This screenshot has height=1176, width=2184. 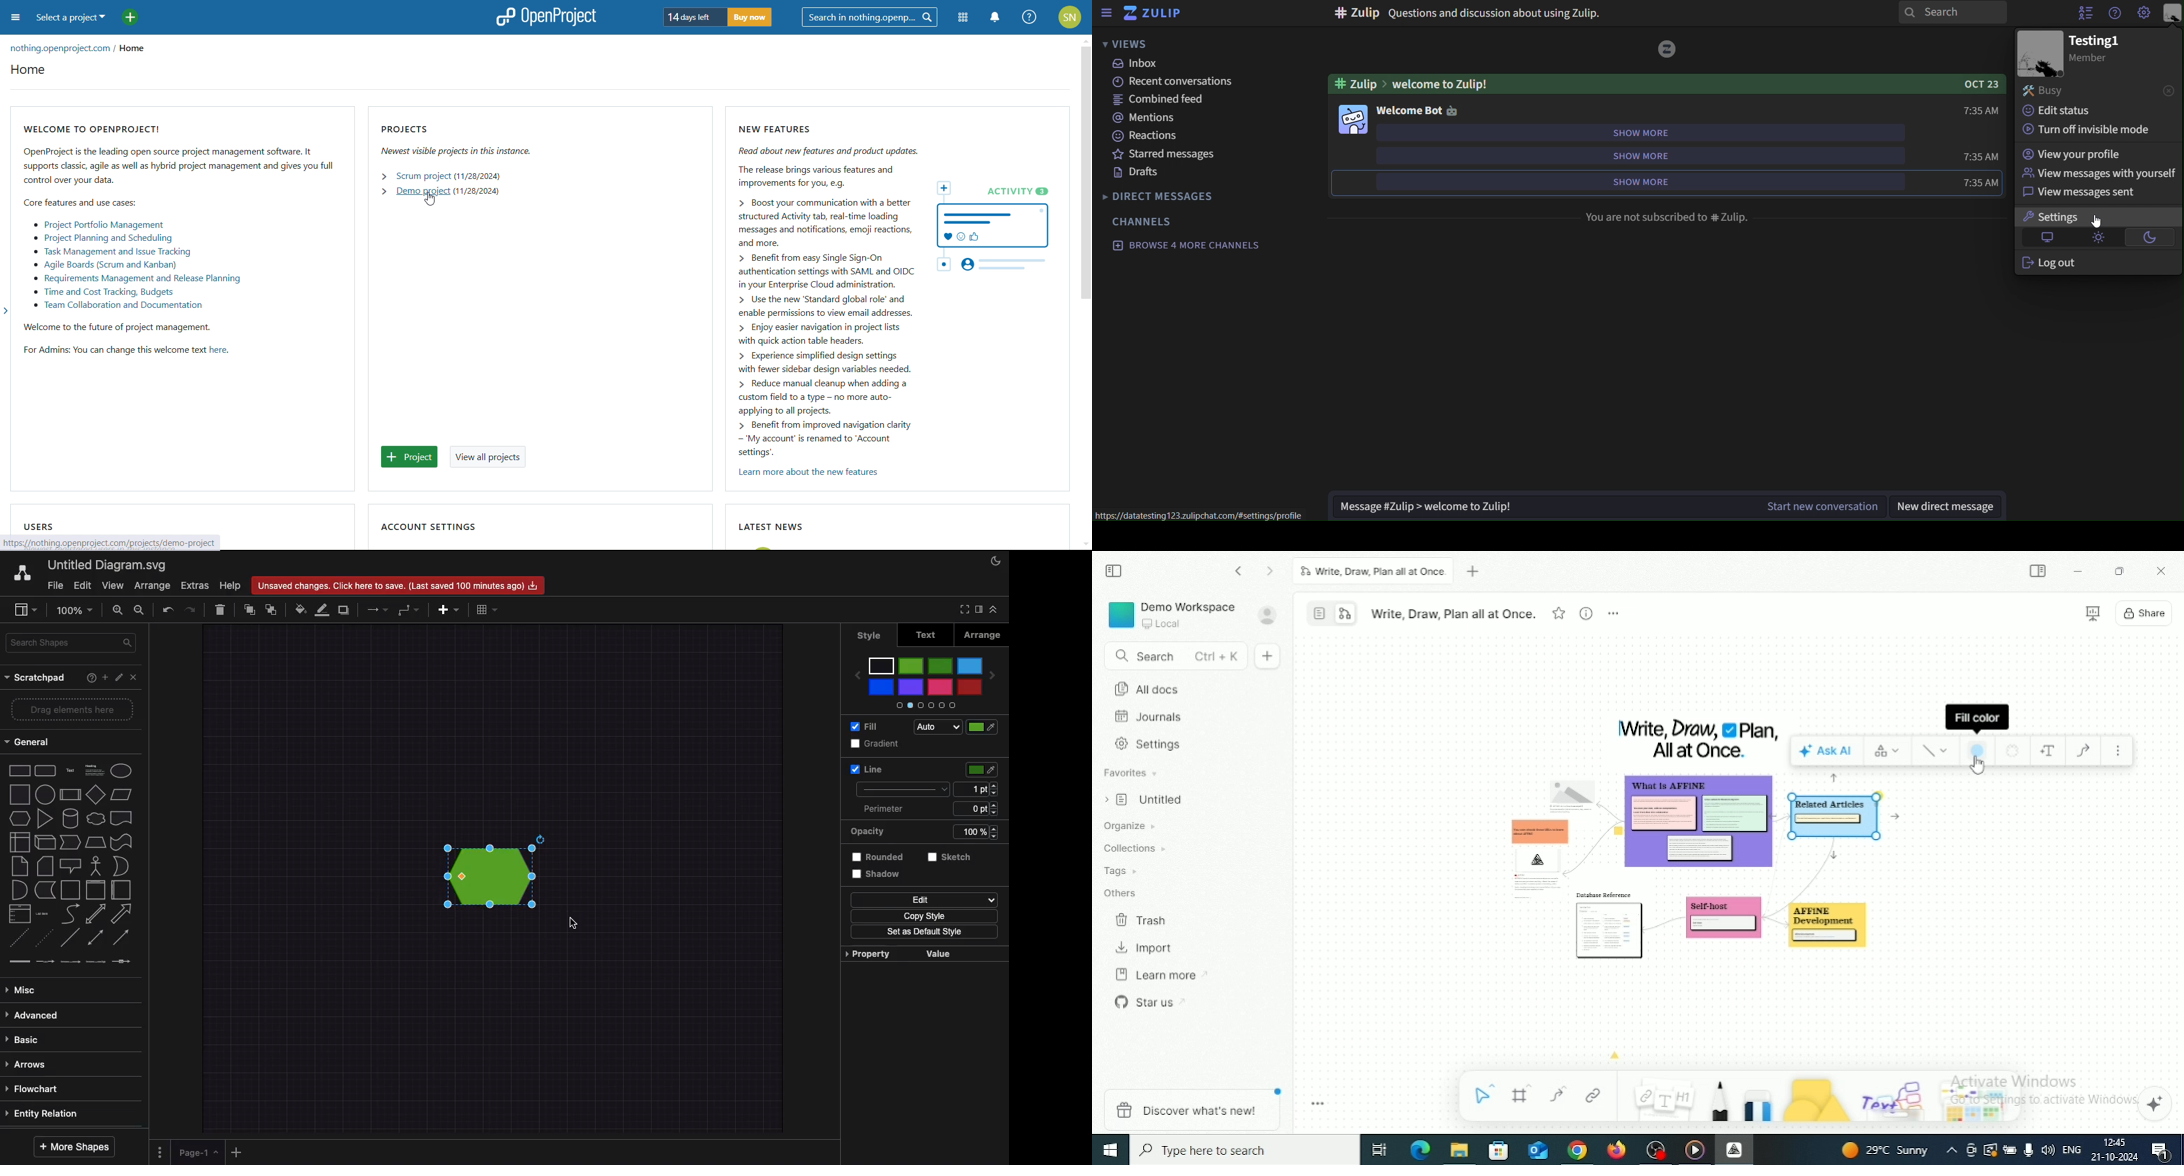 I want to click on Share, so click(x=2146, y=613).